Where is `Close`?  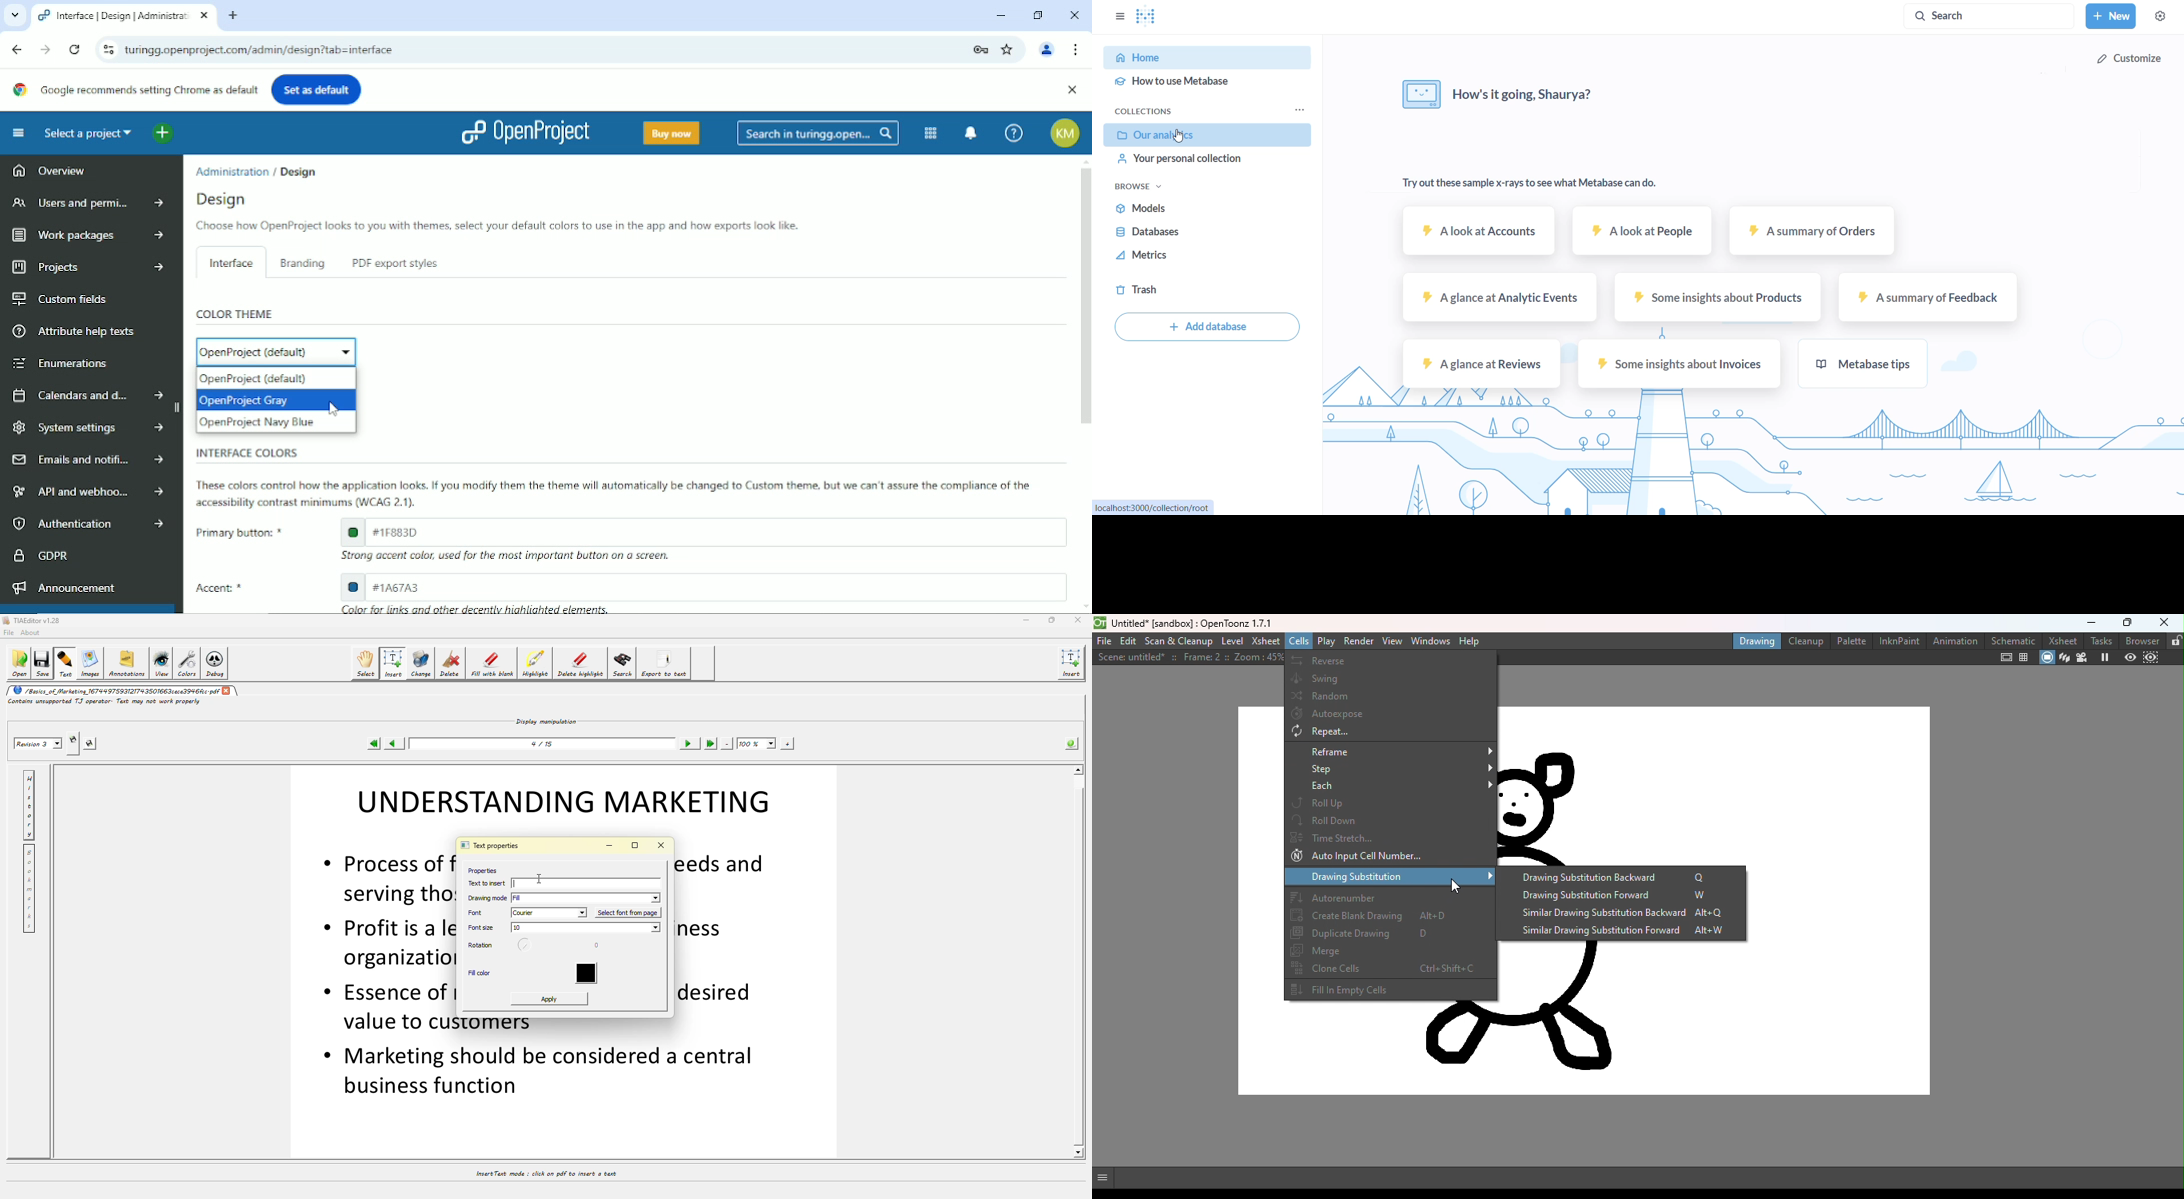
Close is located at coordinates (1074, 13).